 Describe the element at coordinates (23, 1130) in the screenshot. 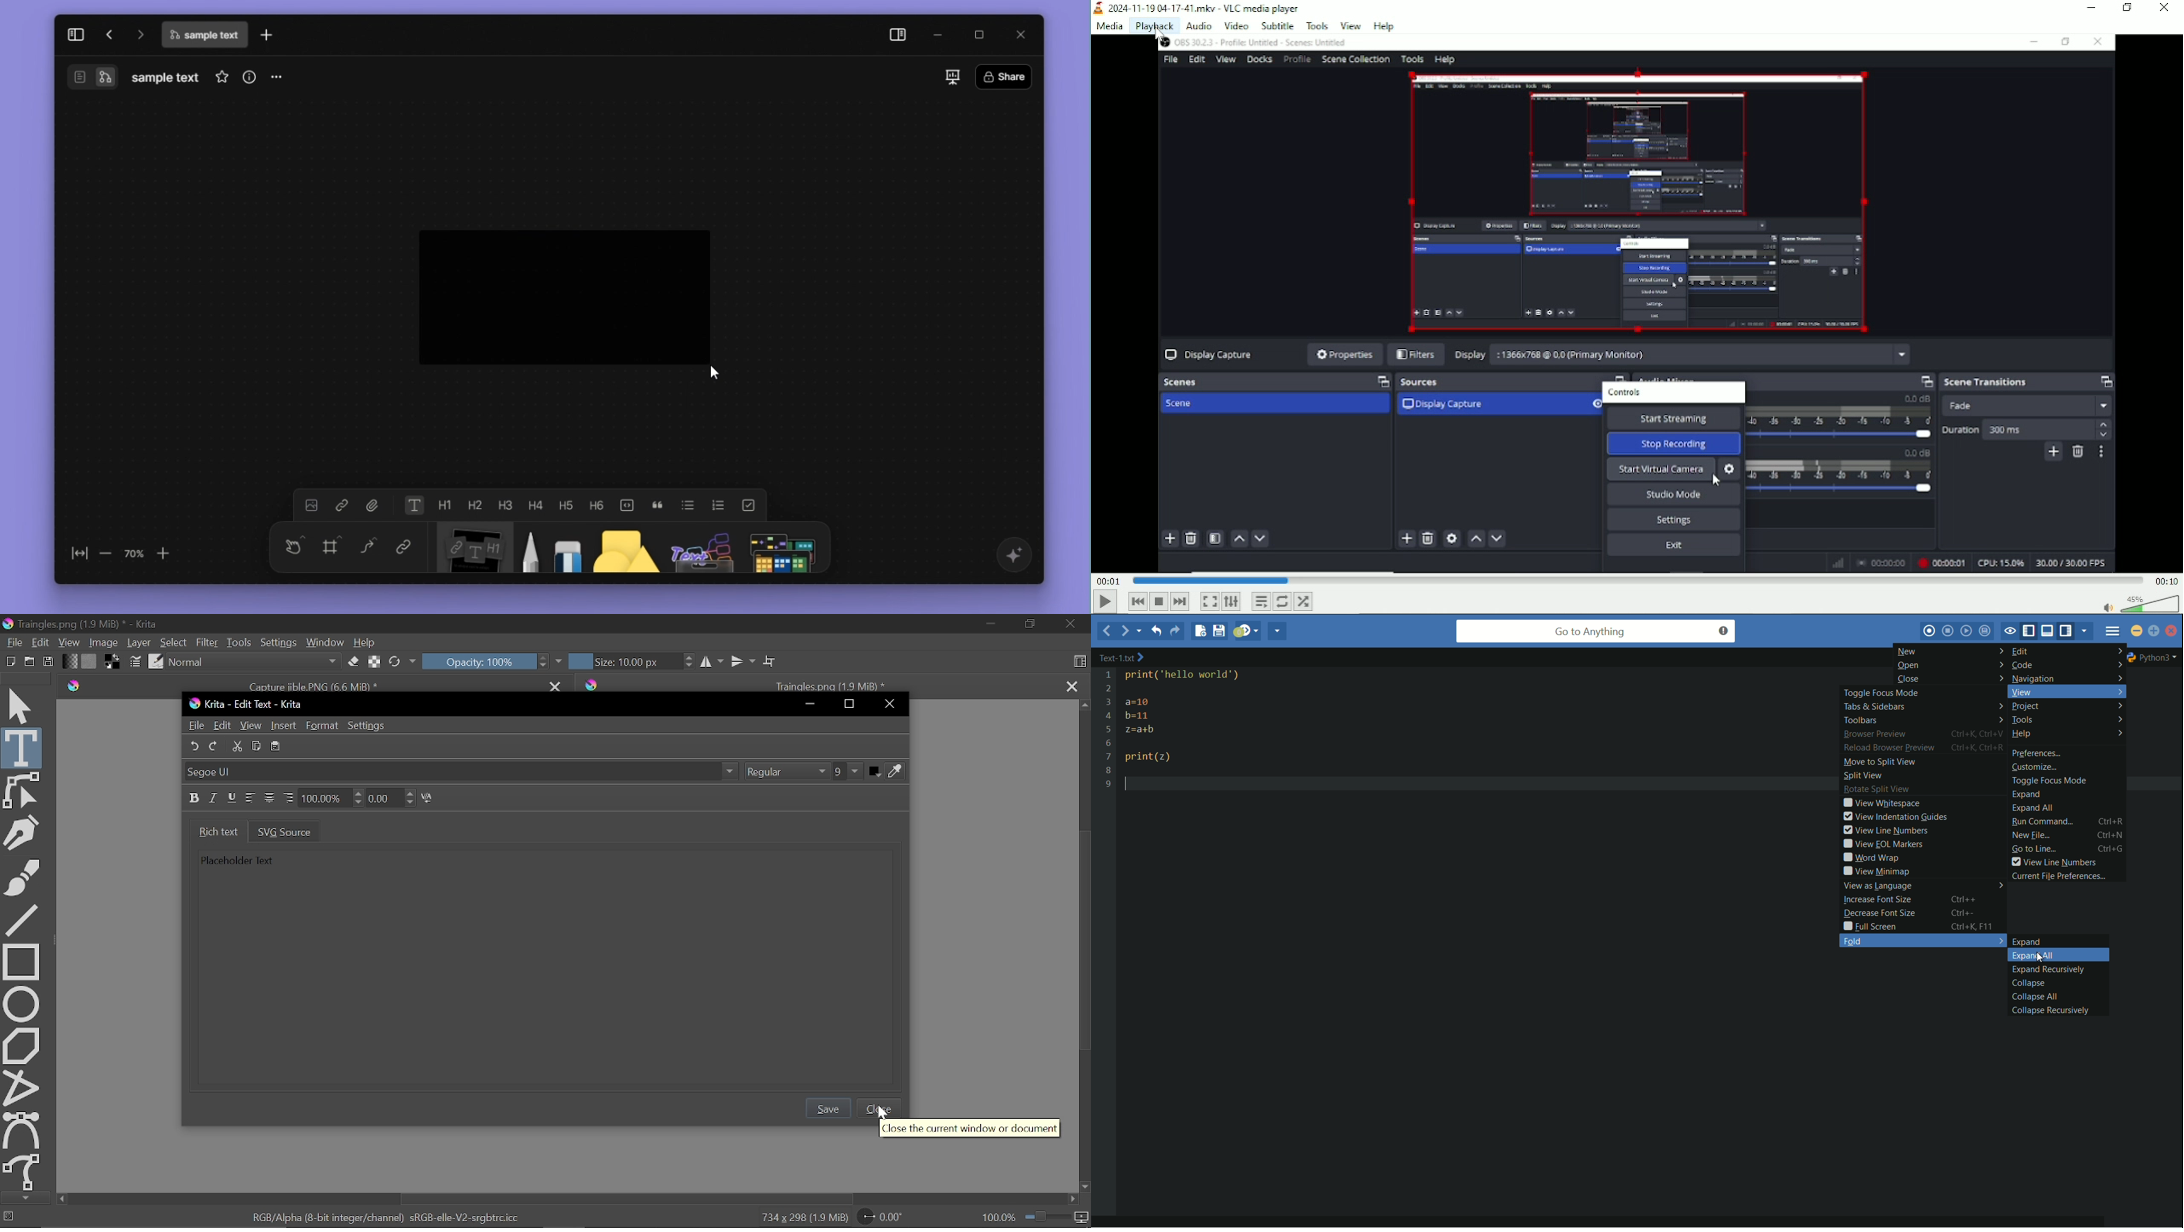

I see `Bezier curve tool` at that location.